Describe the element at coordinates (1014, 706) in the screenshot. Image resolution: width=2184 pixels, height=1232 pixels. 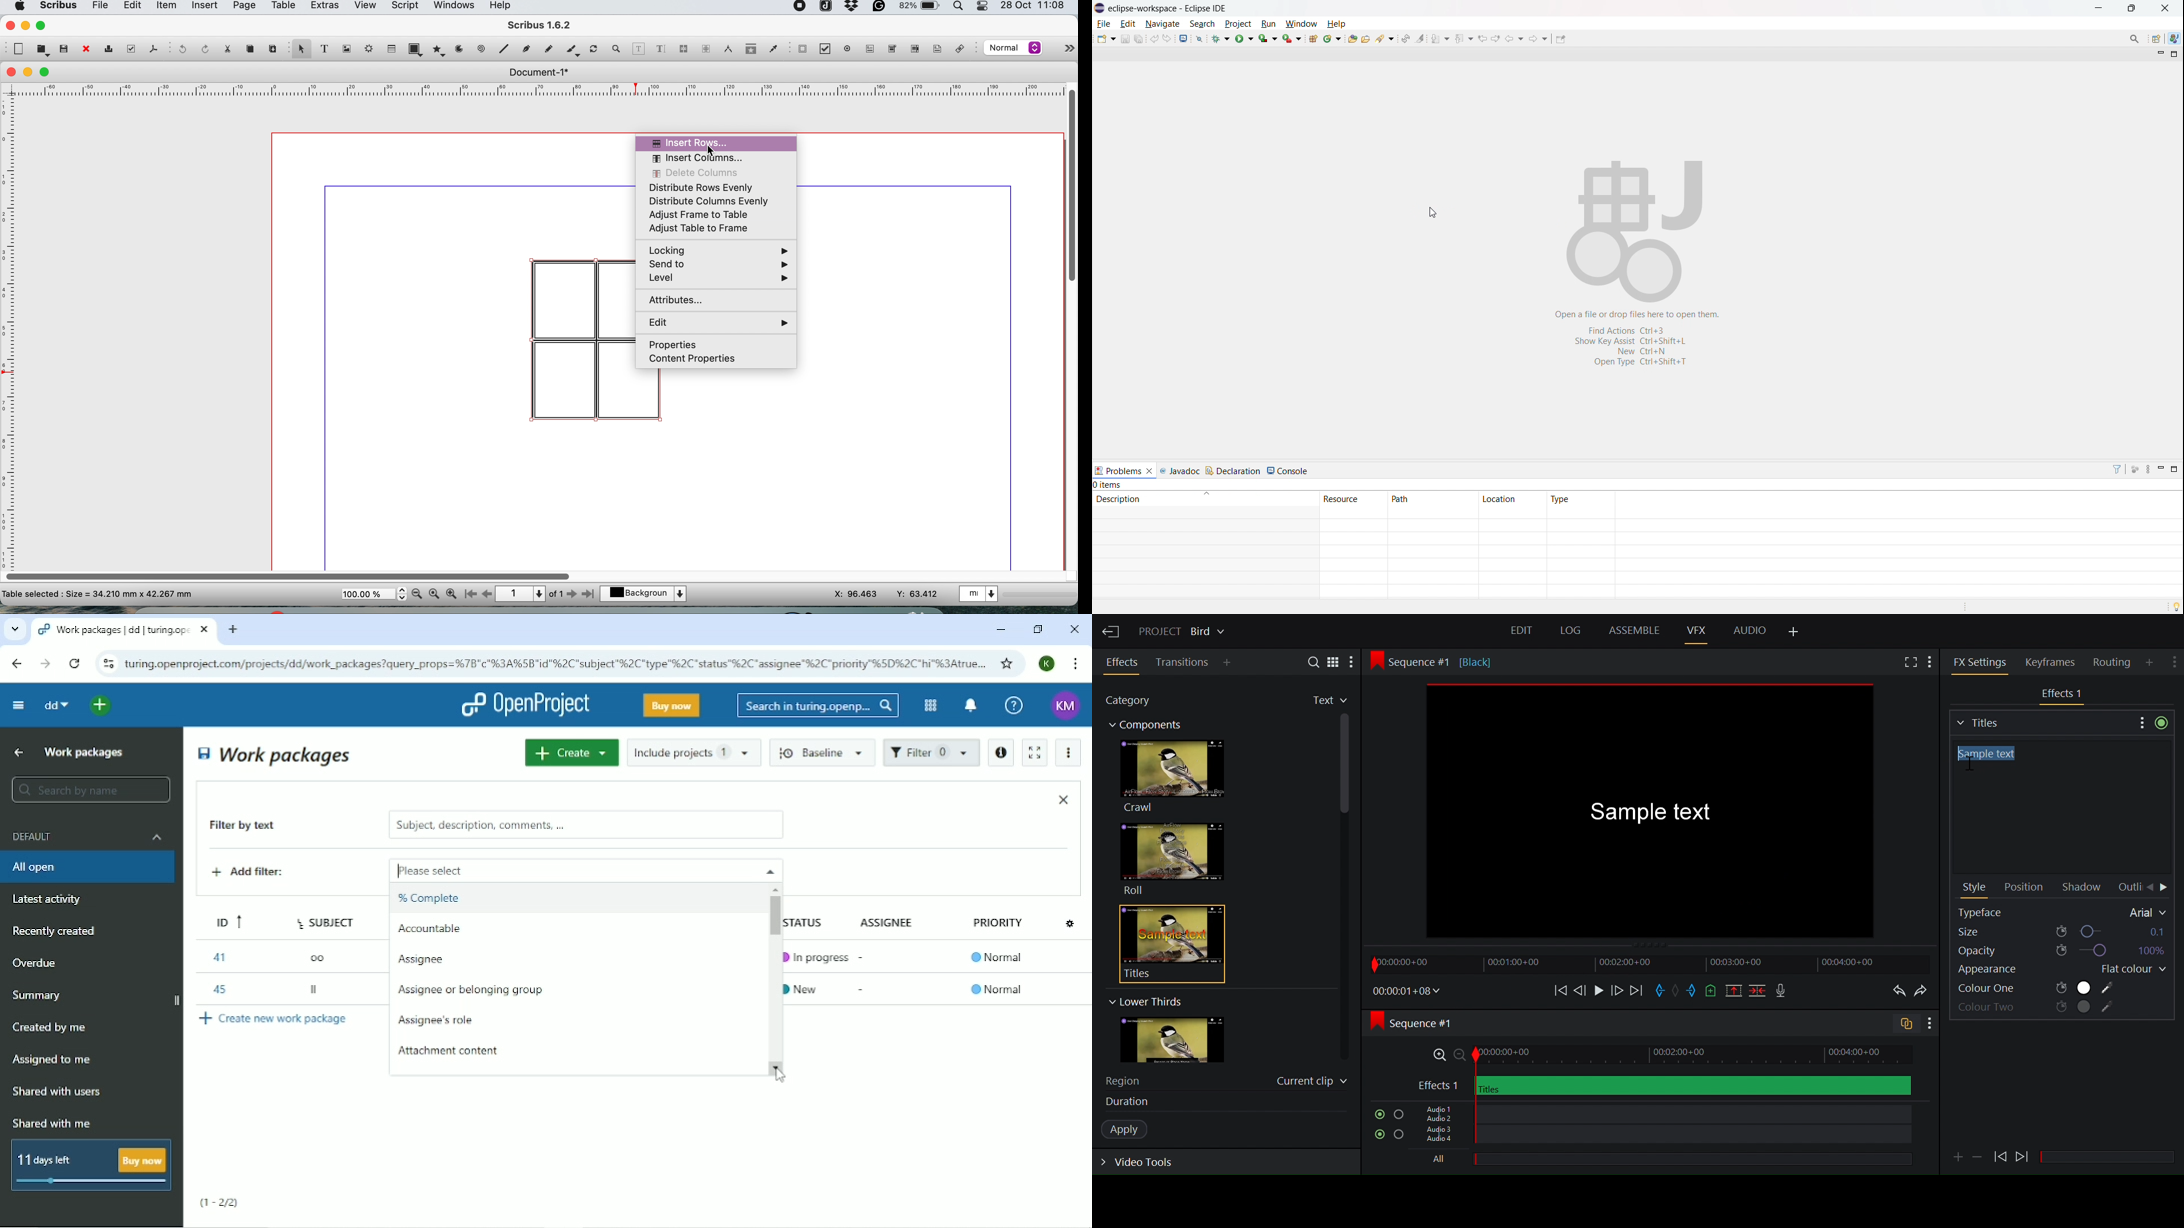
I see `Help` at that location.